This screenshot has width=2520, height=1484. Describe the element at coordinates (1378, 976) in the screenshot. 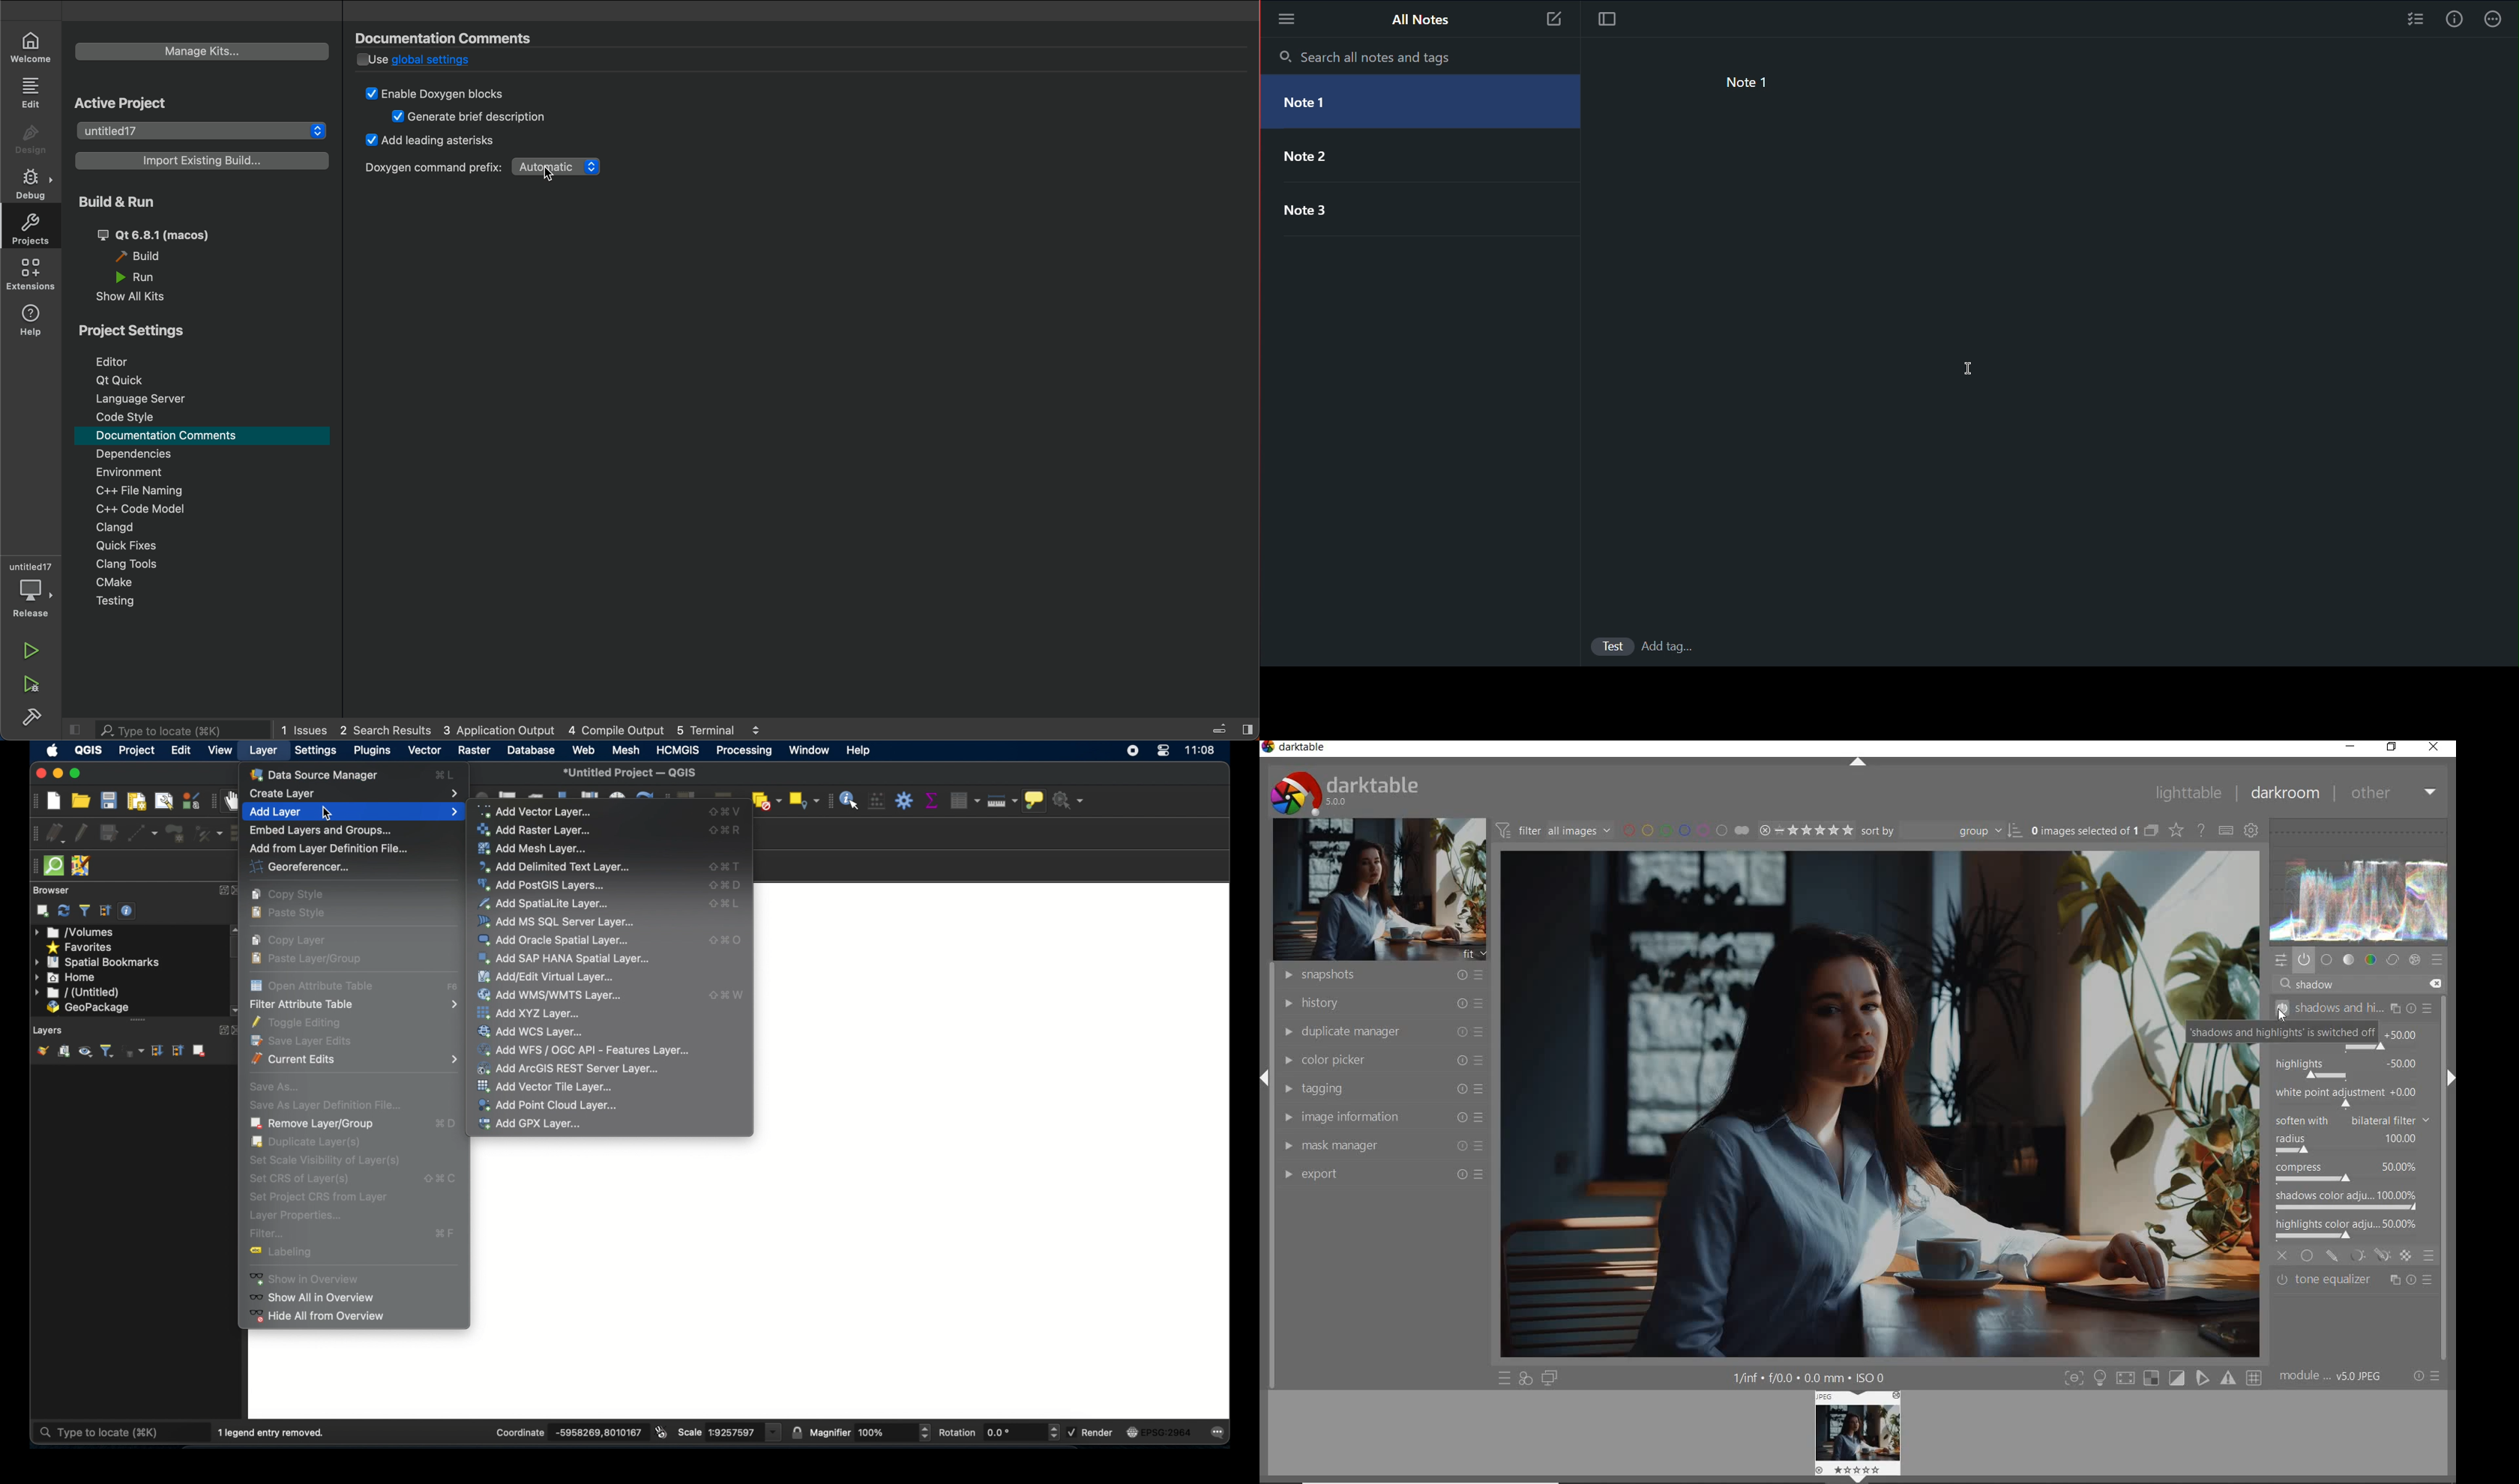

I see `snapshots` at that location.